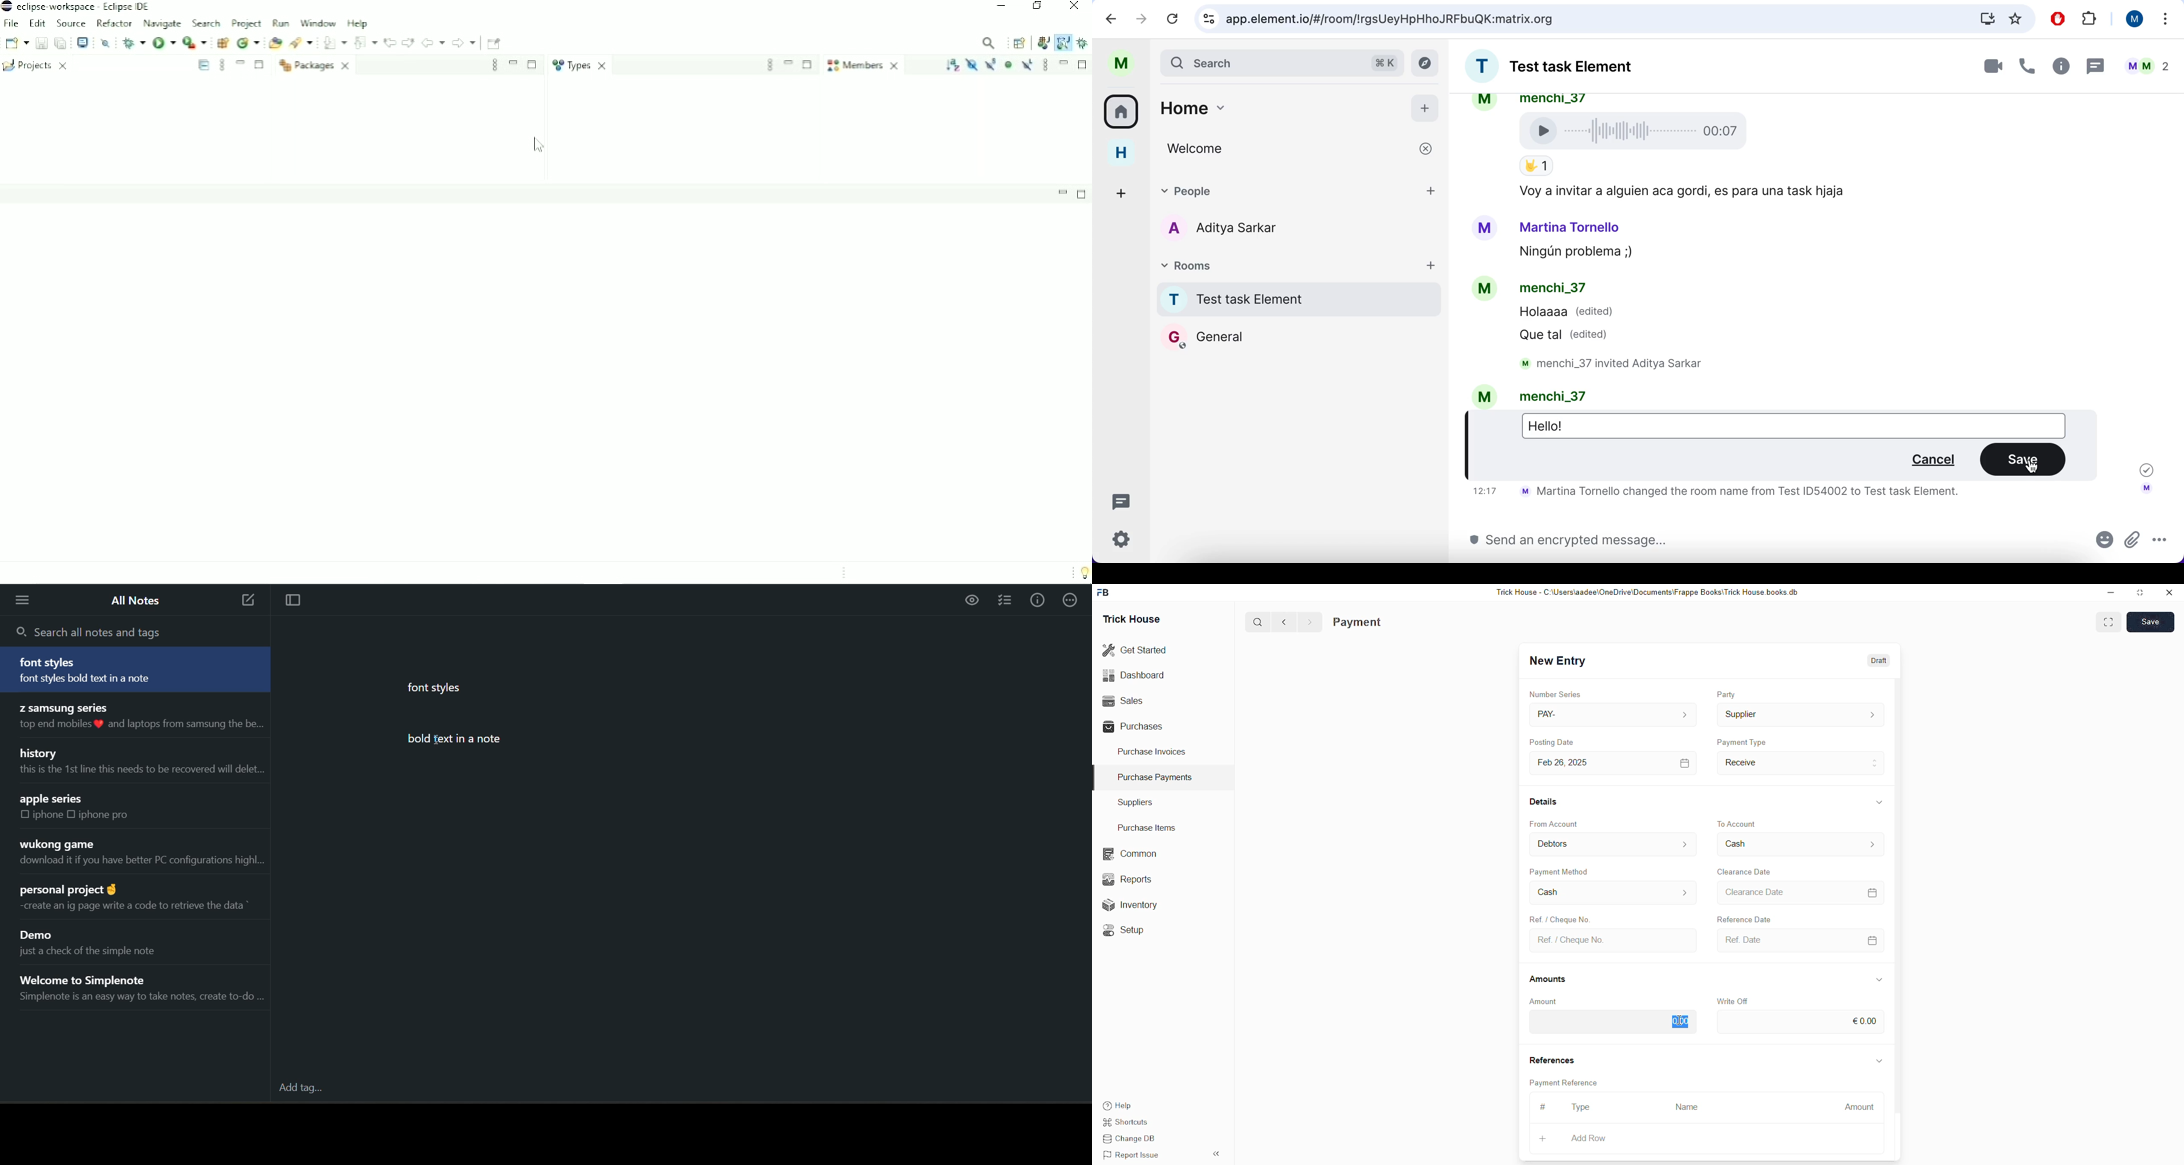 This screenshot has width=2184, height=1176. What do you see at coordinates (222, 41) in the screenshot?
I see `Run last tool` at bounding box center [222, 41].